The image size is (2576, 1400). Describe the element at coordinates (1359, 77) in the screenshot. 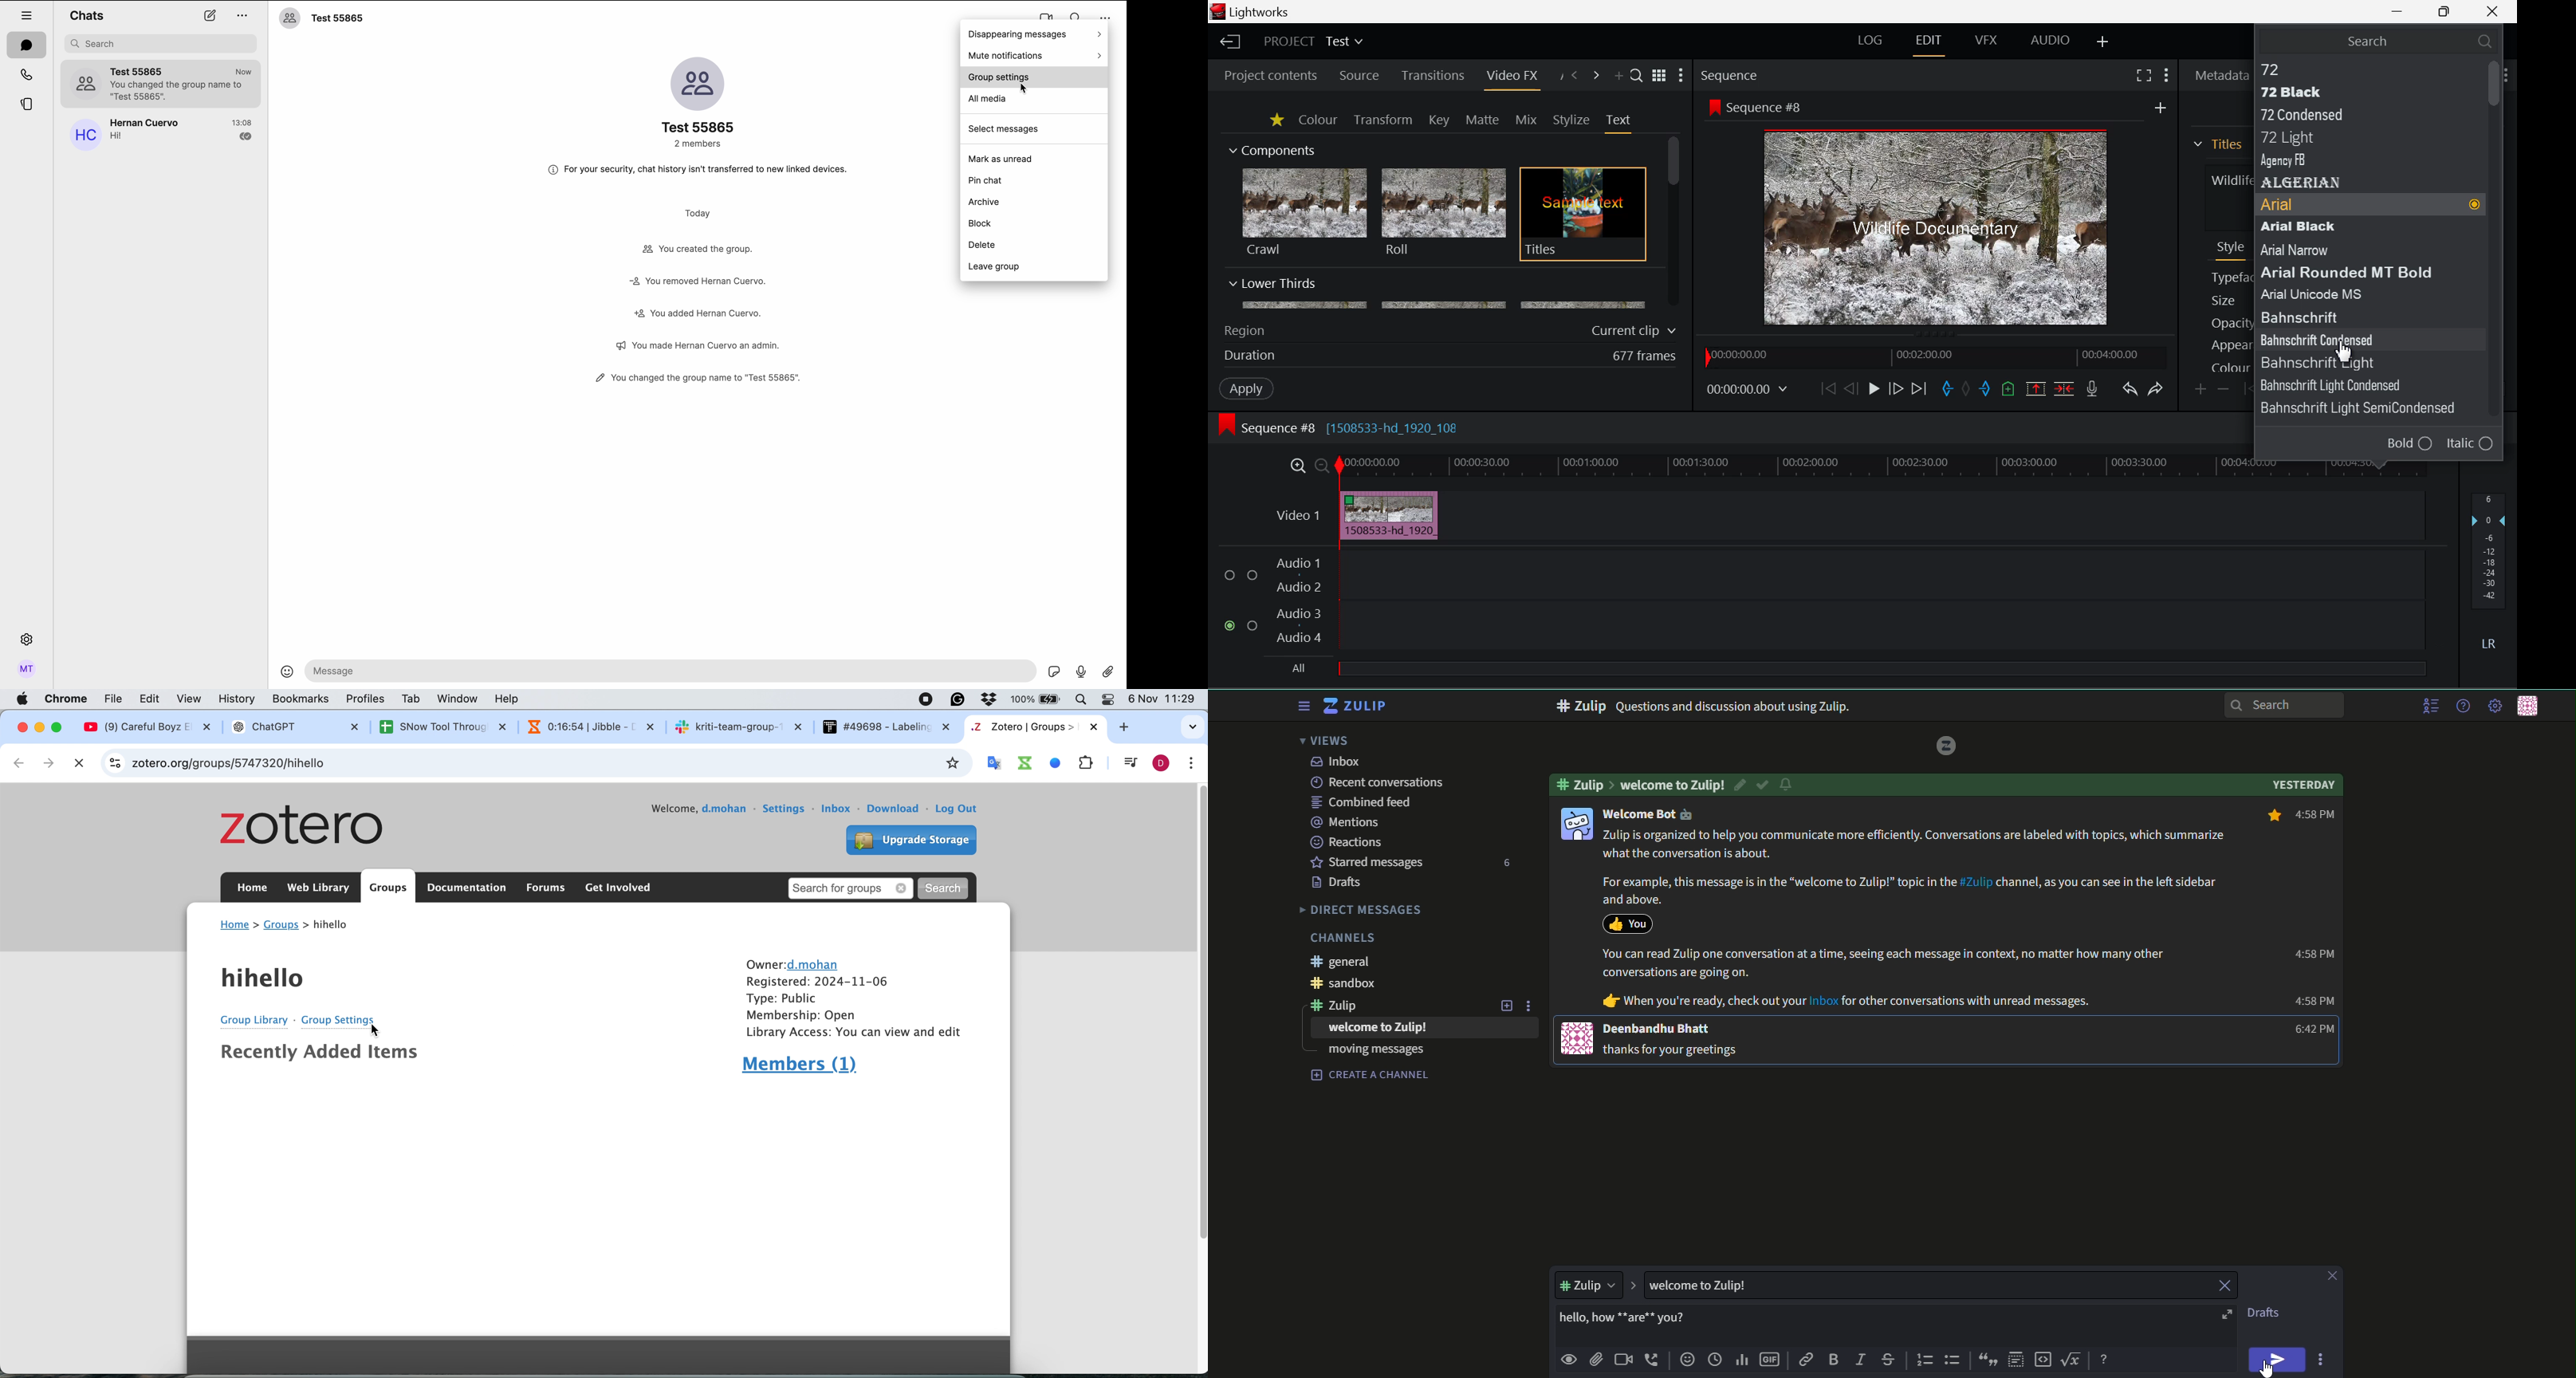

I see `Source` at that location.